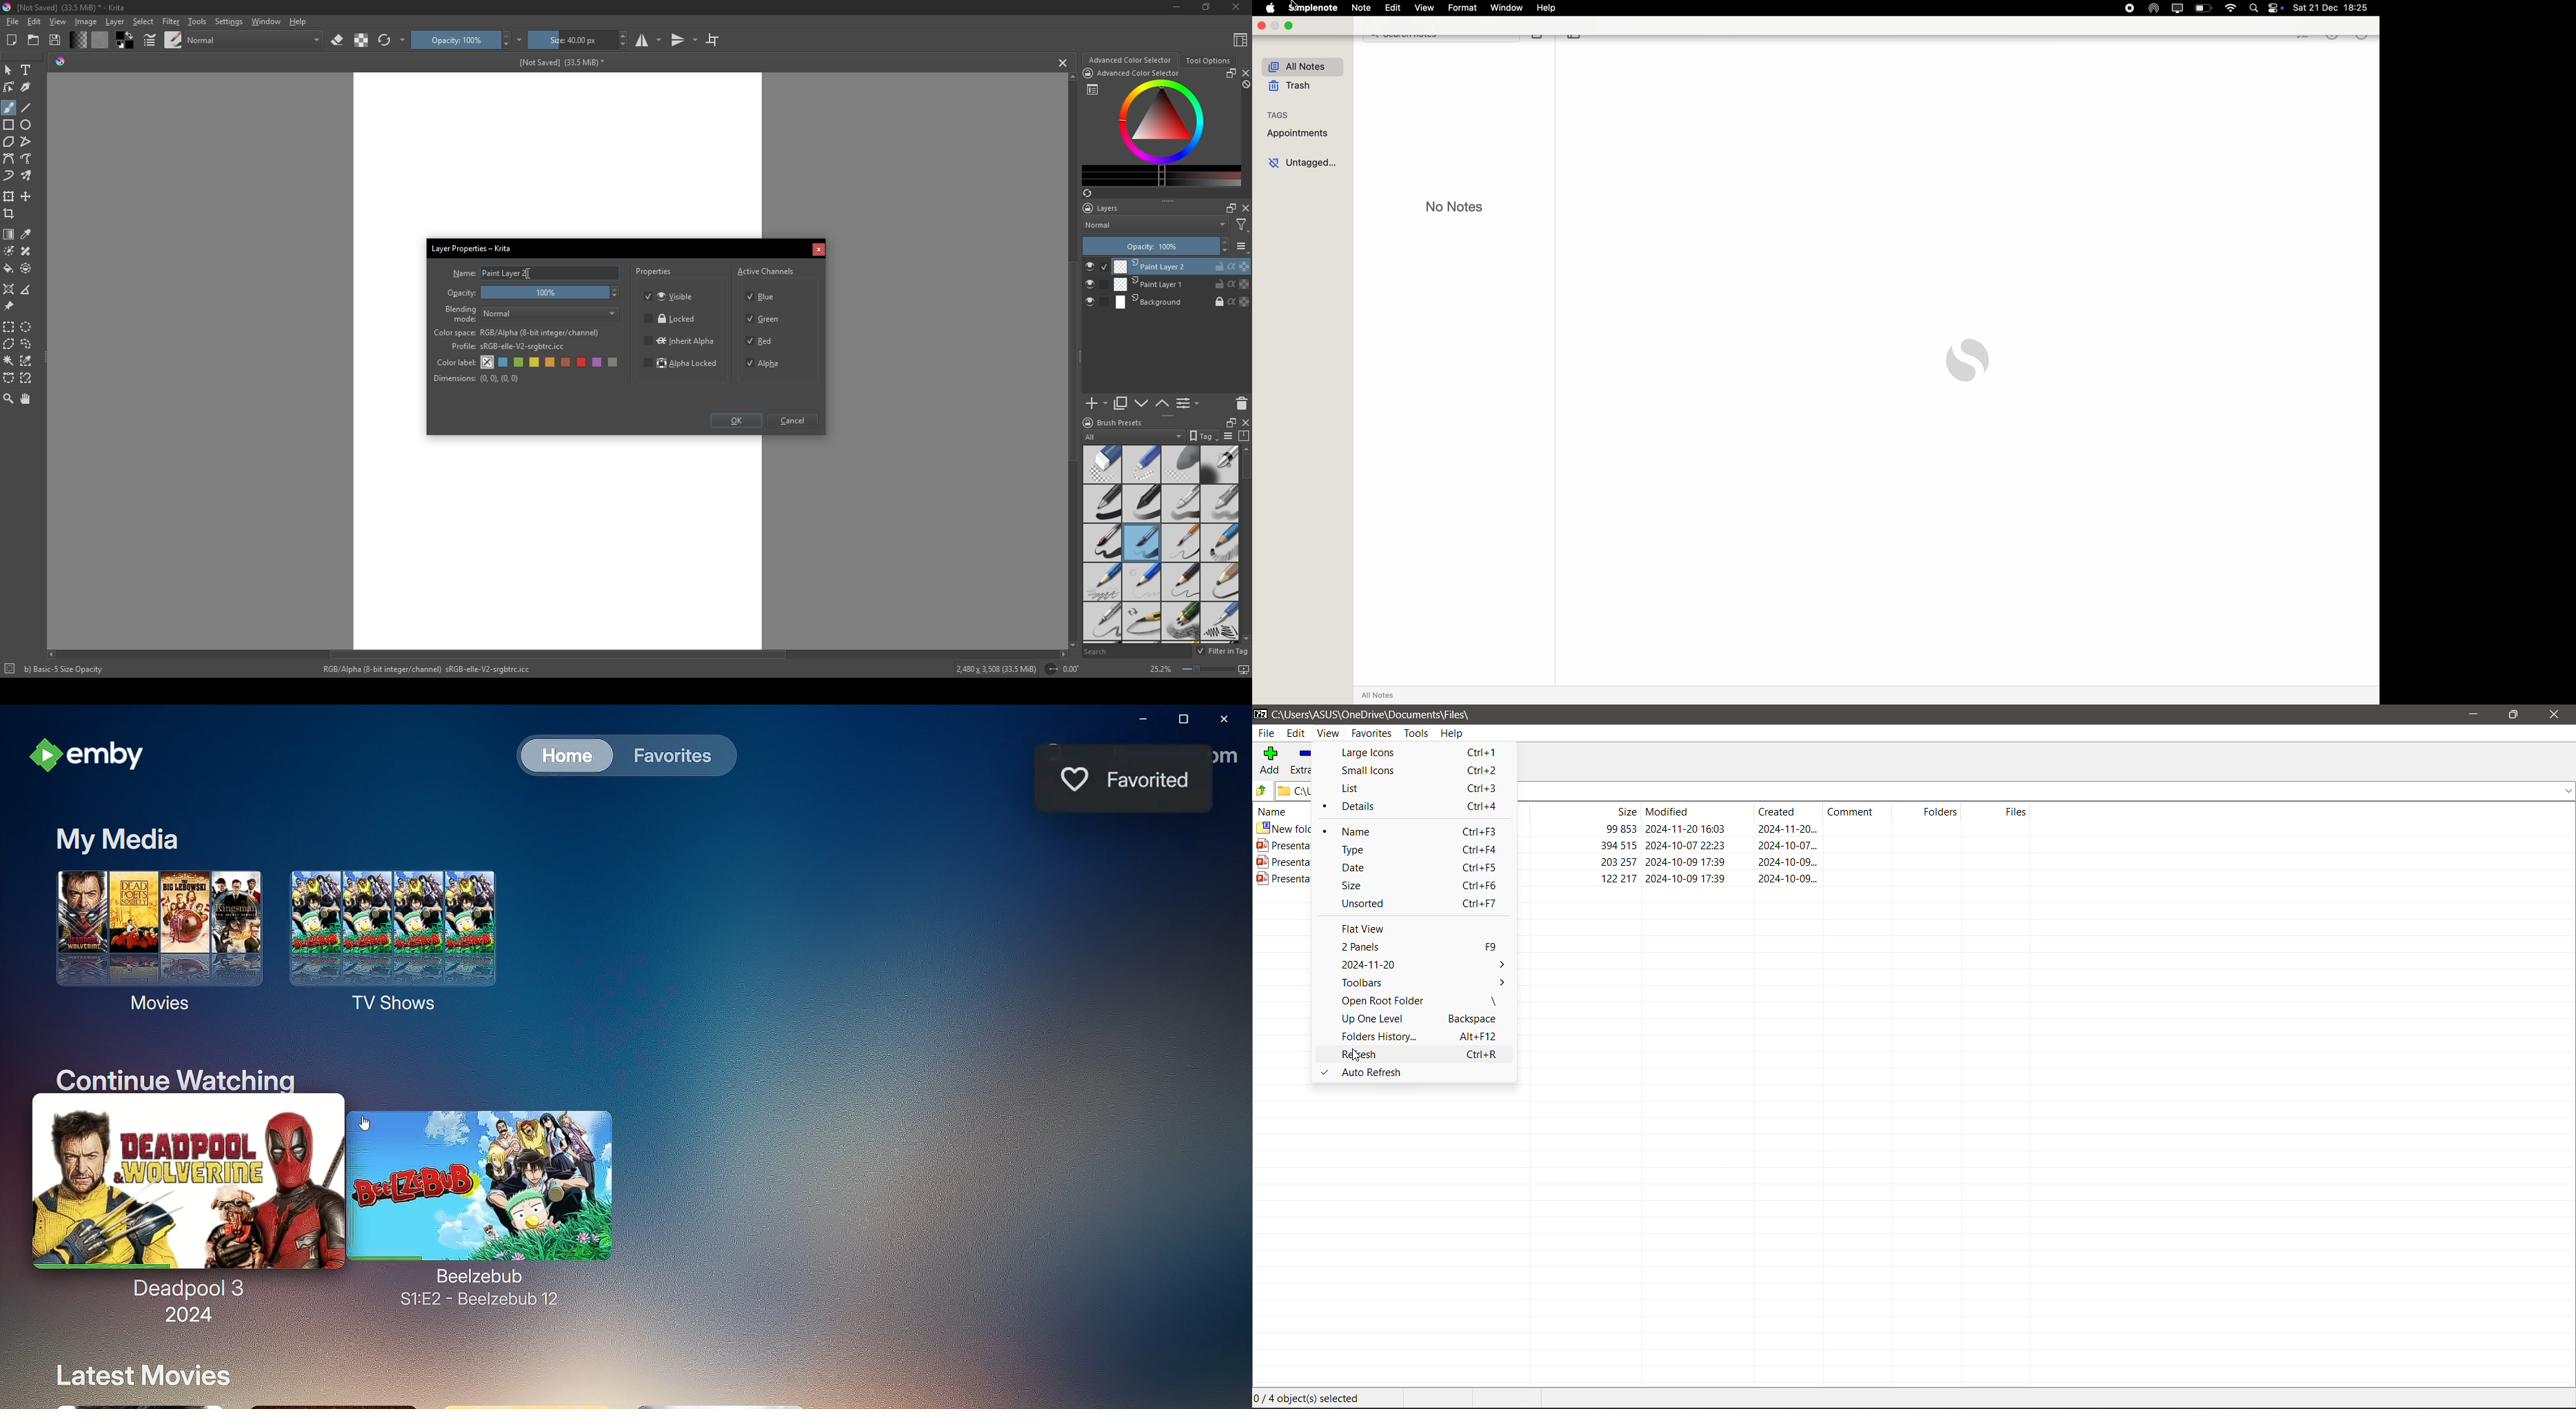  I want to click on edit, so click(1392, 8).